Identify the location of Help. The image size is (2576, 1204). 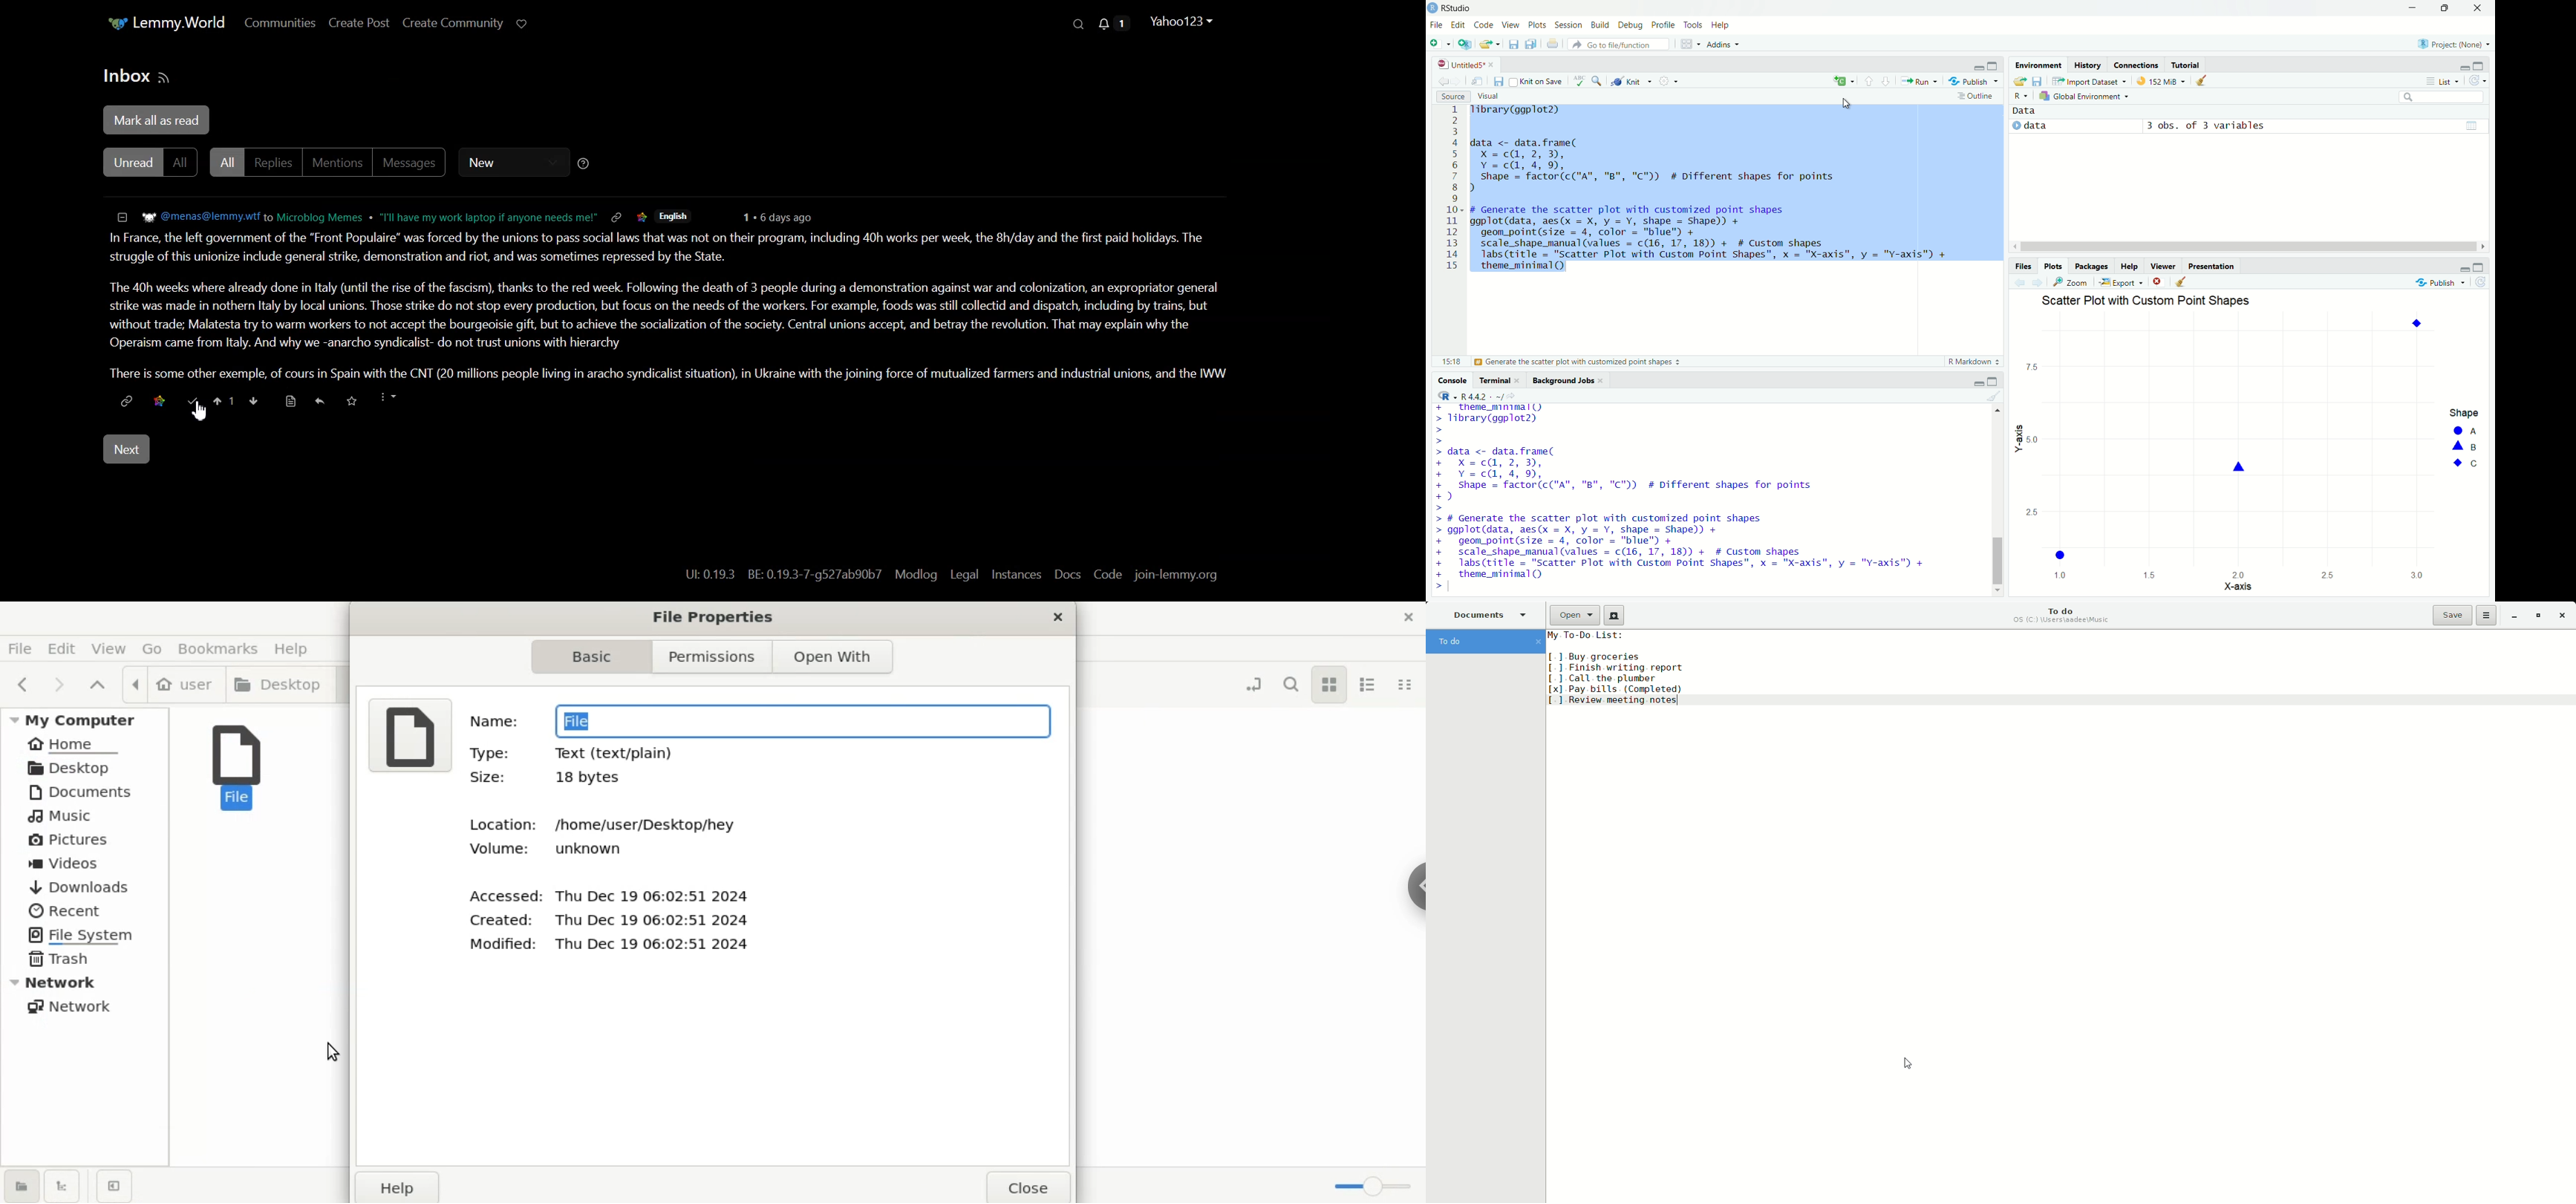
(2129, 266).